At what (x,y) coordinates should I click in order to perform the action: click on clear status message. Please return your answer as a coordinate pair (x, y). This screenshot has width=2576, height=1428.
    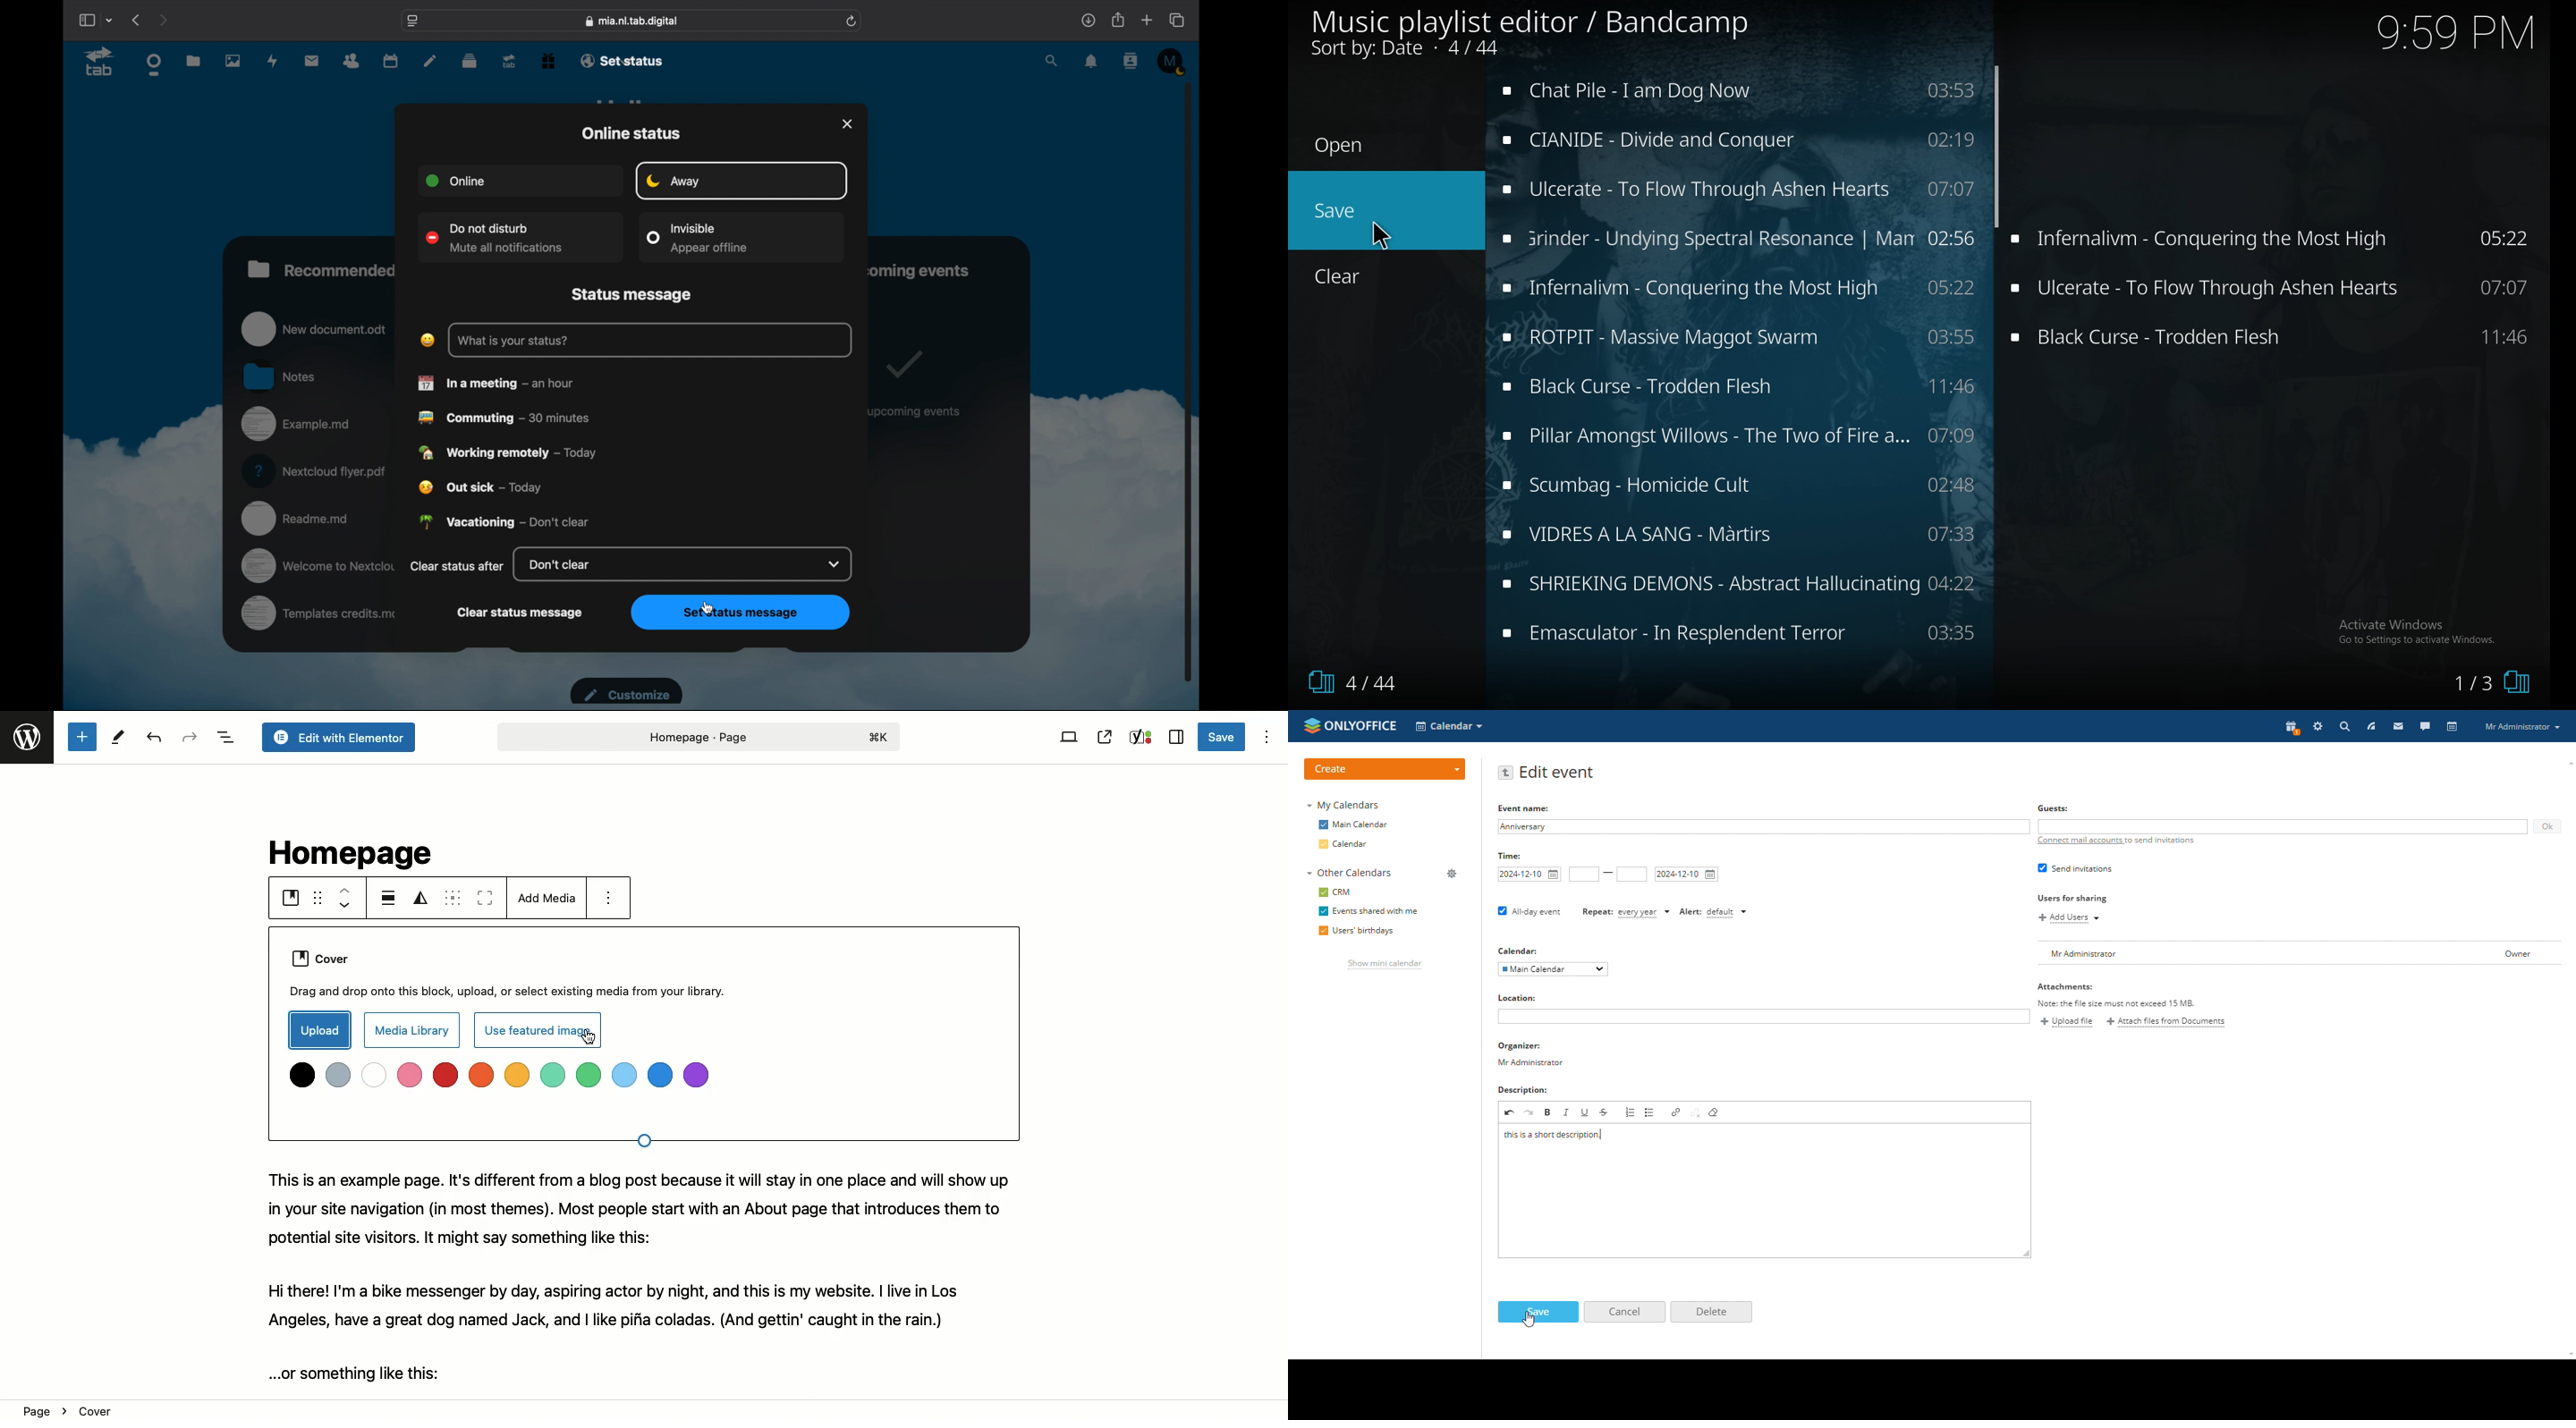
    Looking at the image, I should click on (521, 613).